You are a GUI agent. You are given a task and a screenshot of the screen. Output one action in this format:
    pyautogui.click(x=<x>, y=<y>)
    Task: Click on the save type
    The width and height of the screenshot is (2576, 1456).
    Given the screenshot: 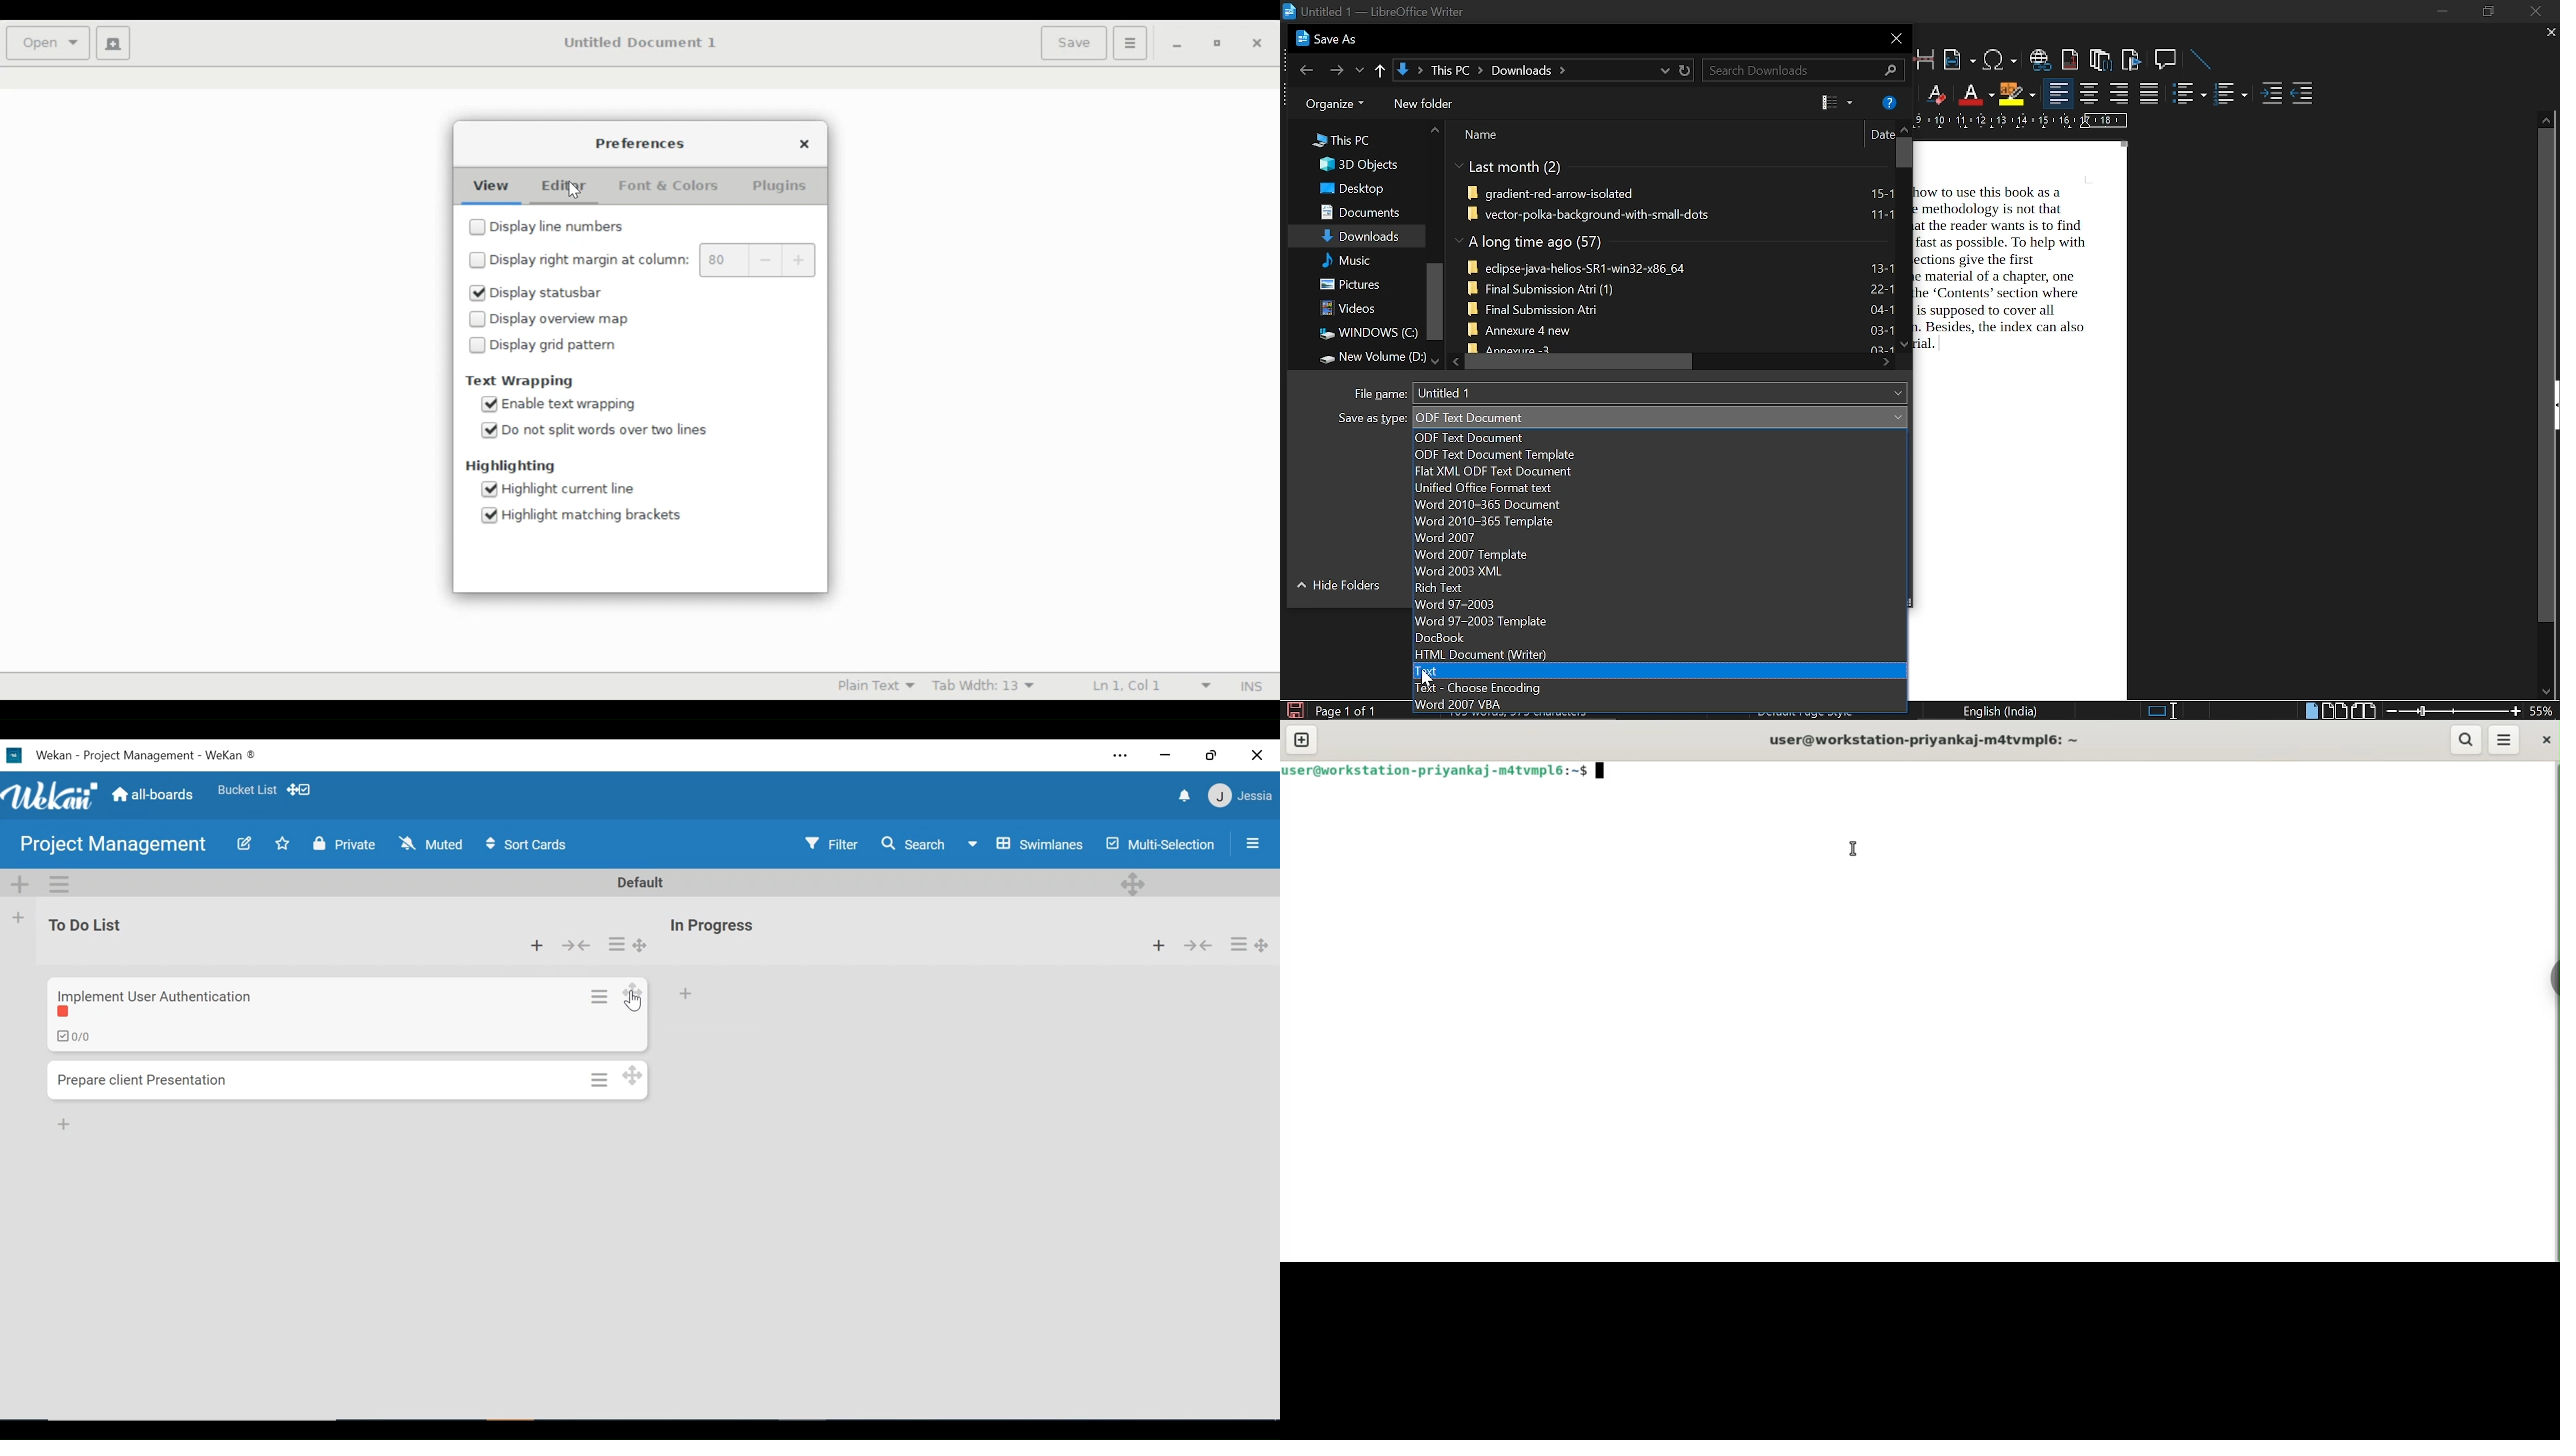 What is the action you would take?
    pyautogui.click(x=1659, y=417)
    